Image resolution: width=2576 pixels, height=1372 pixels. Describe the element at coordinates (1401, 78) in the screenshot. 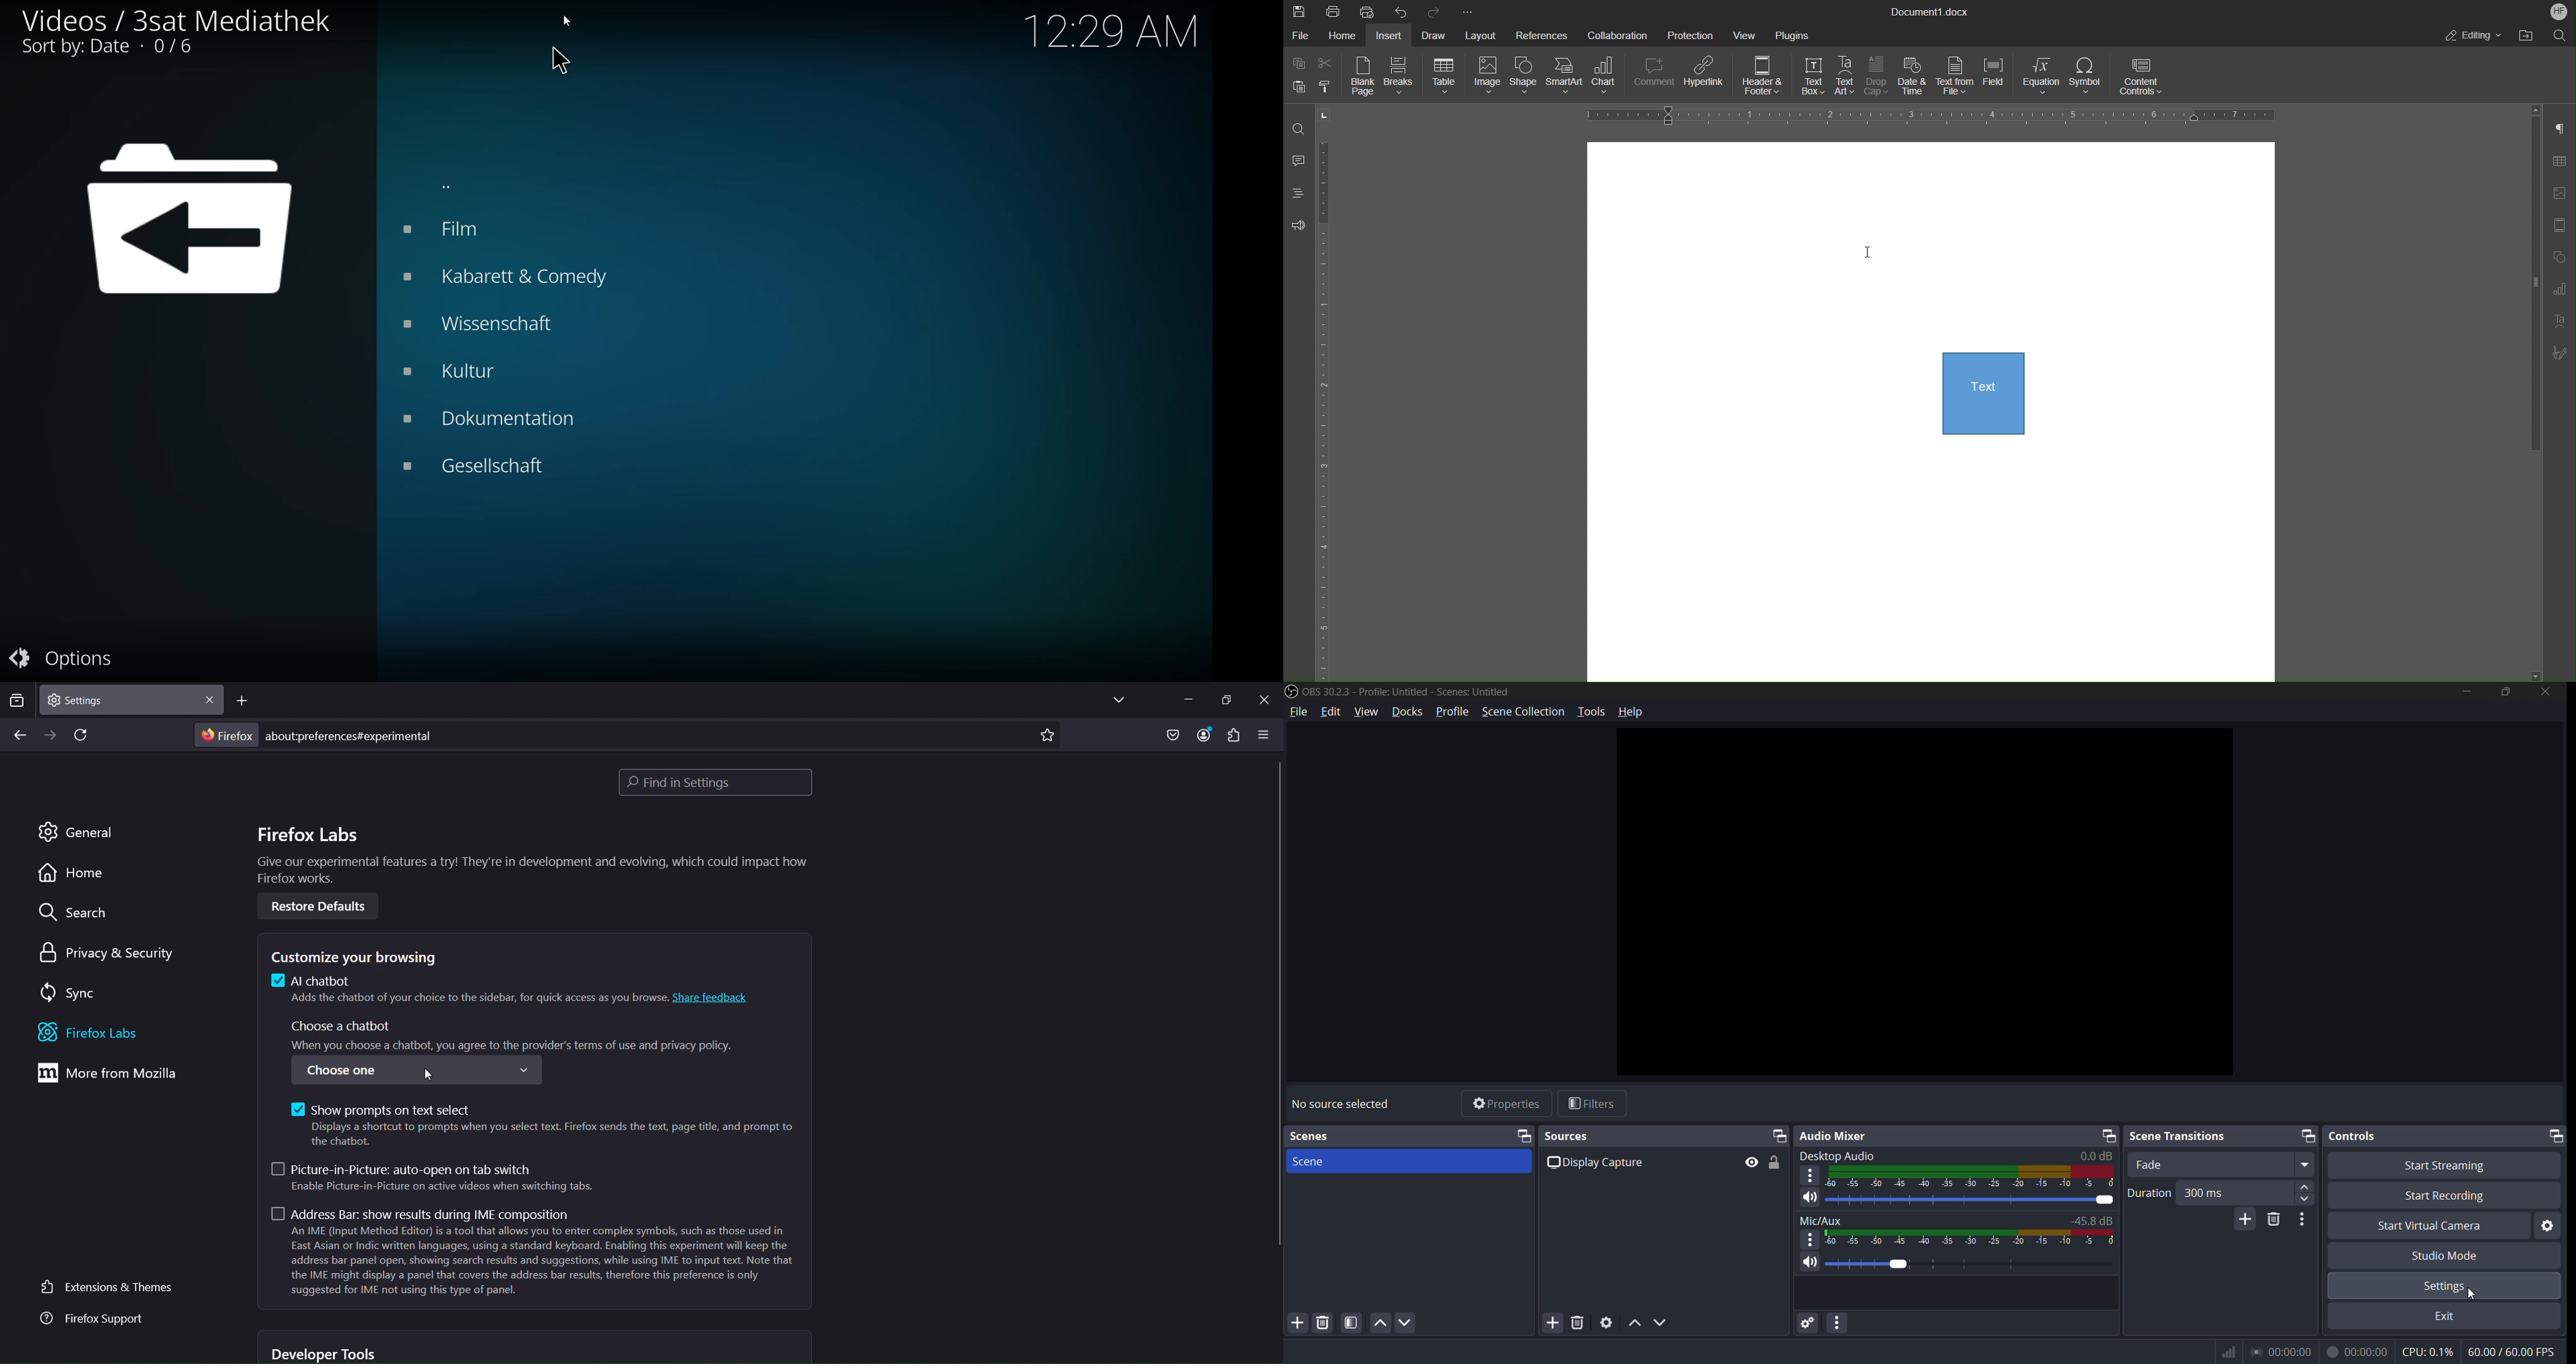

I see `Breaks` at that location.